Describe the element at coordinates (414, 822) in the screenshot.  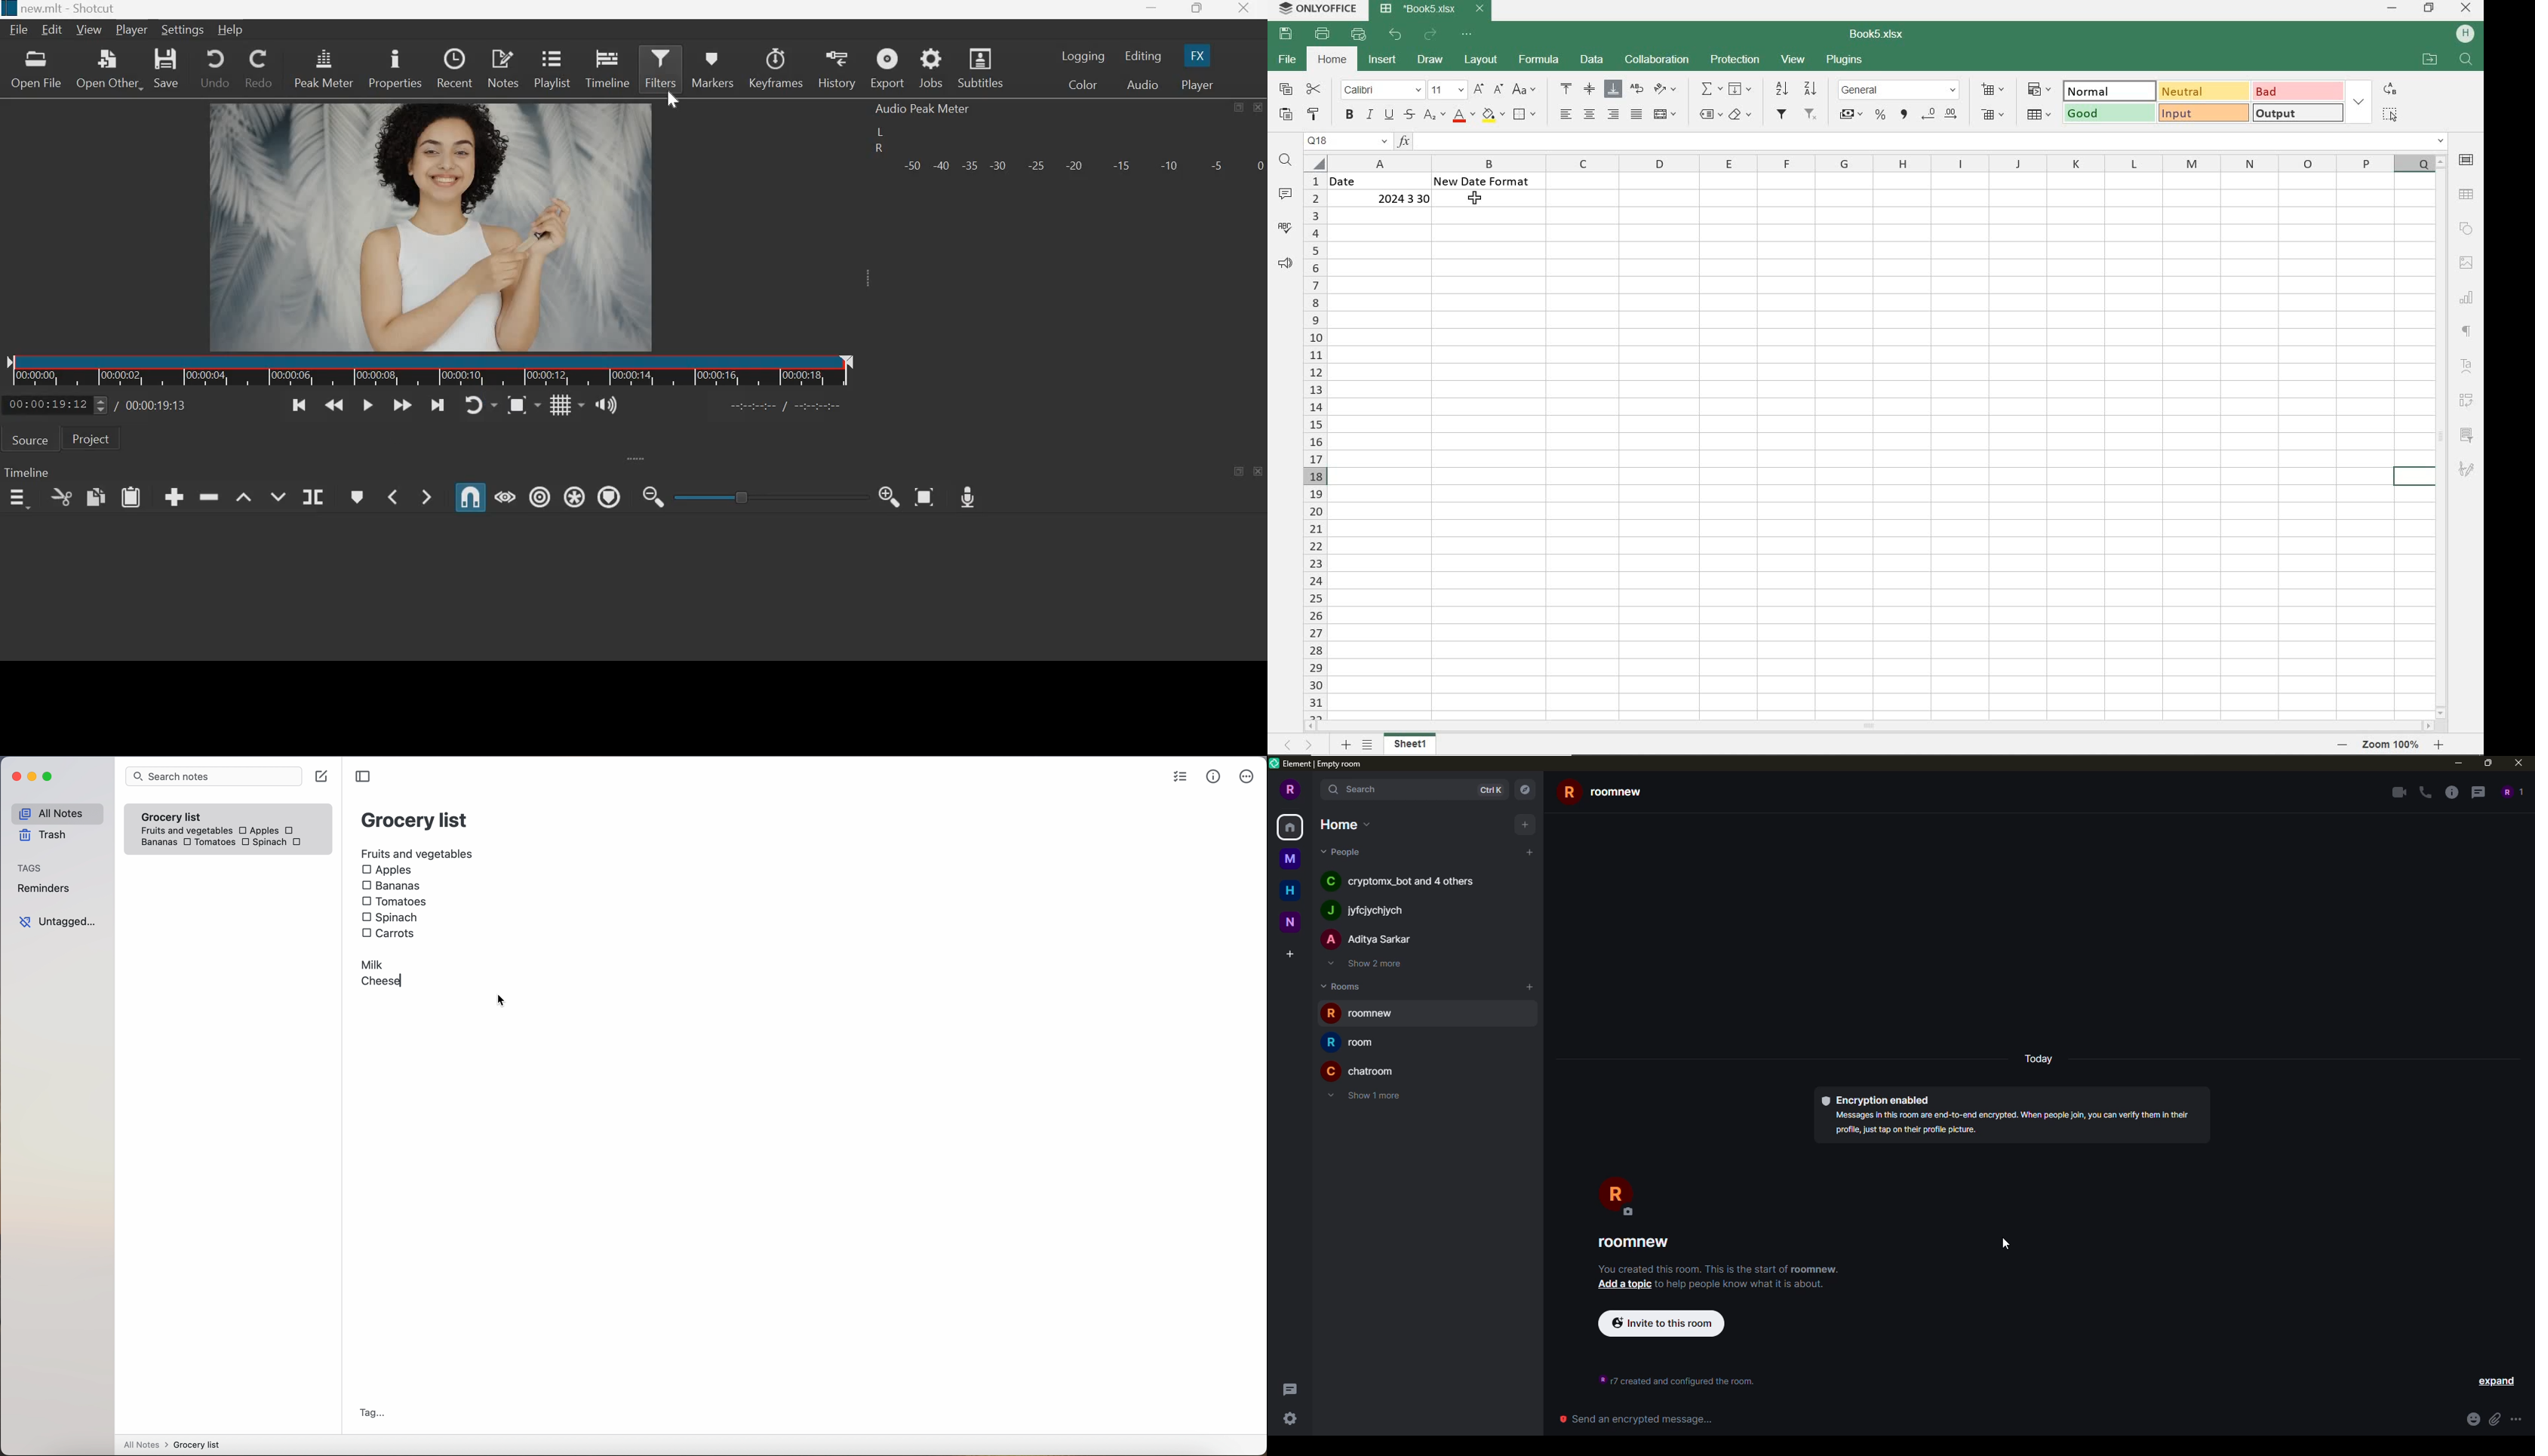
I see `Grocery List` at that location.